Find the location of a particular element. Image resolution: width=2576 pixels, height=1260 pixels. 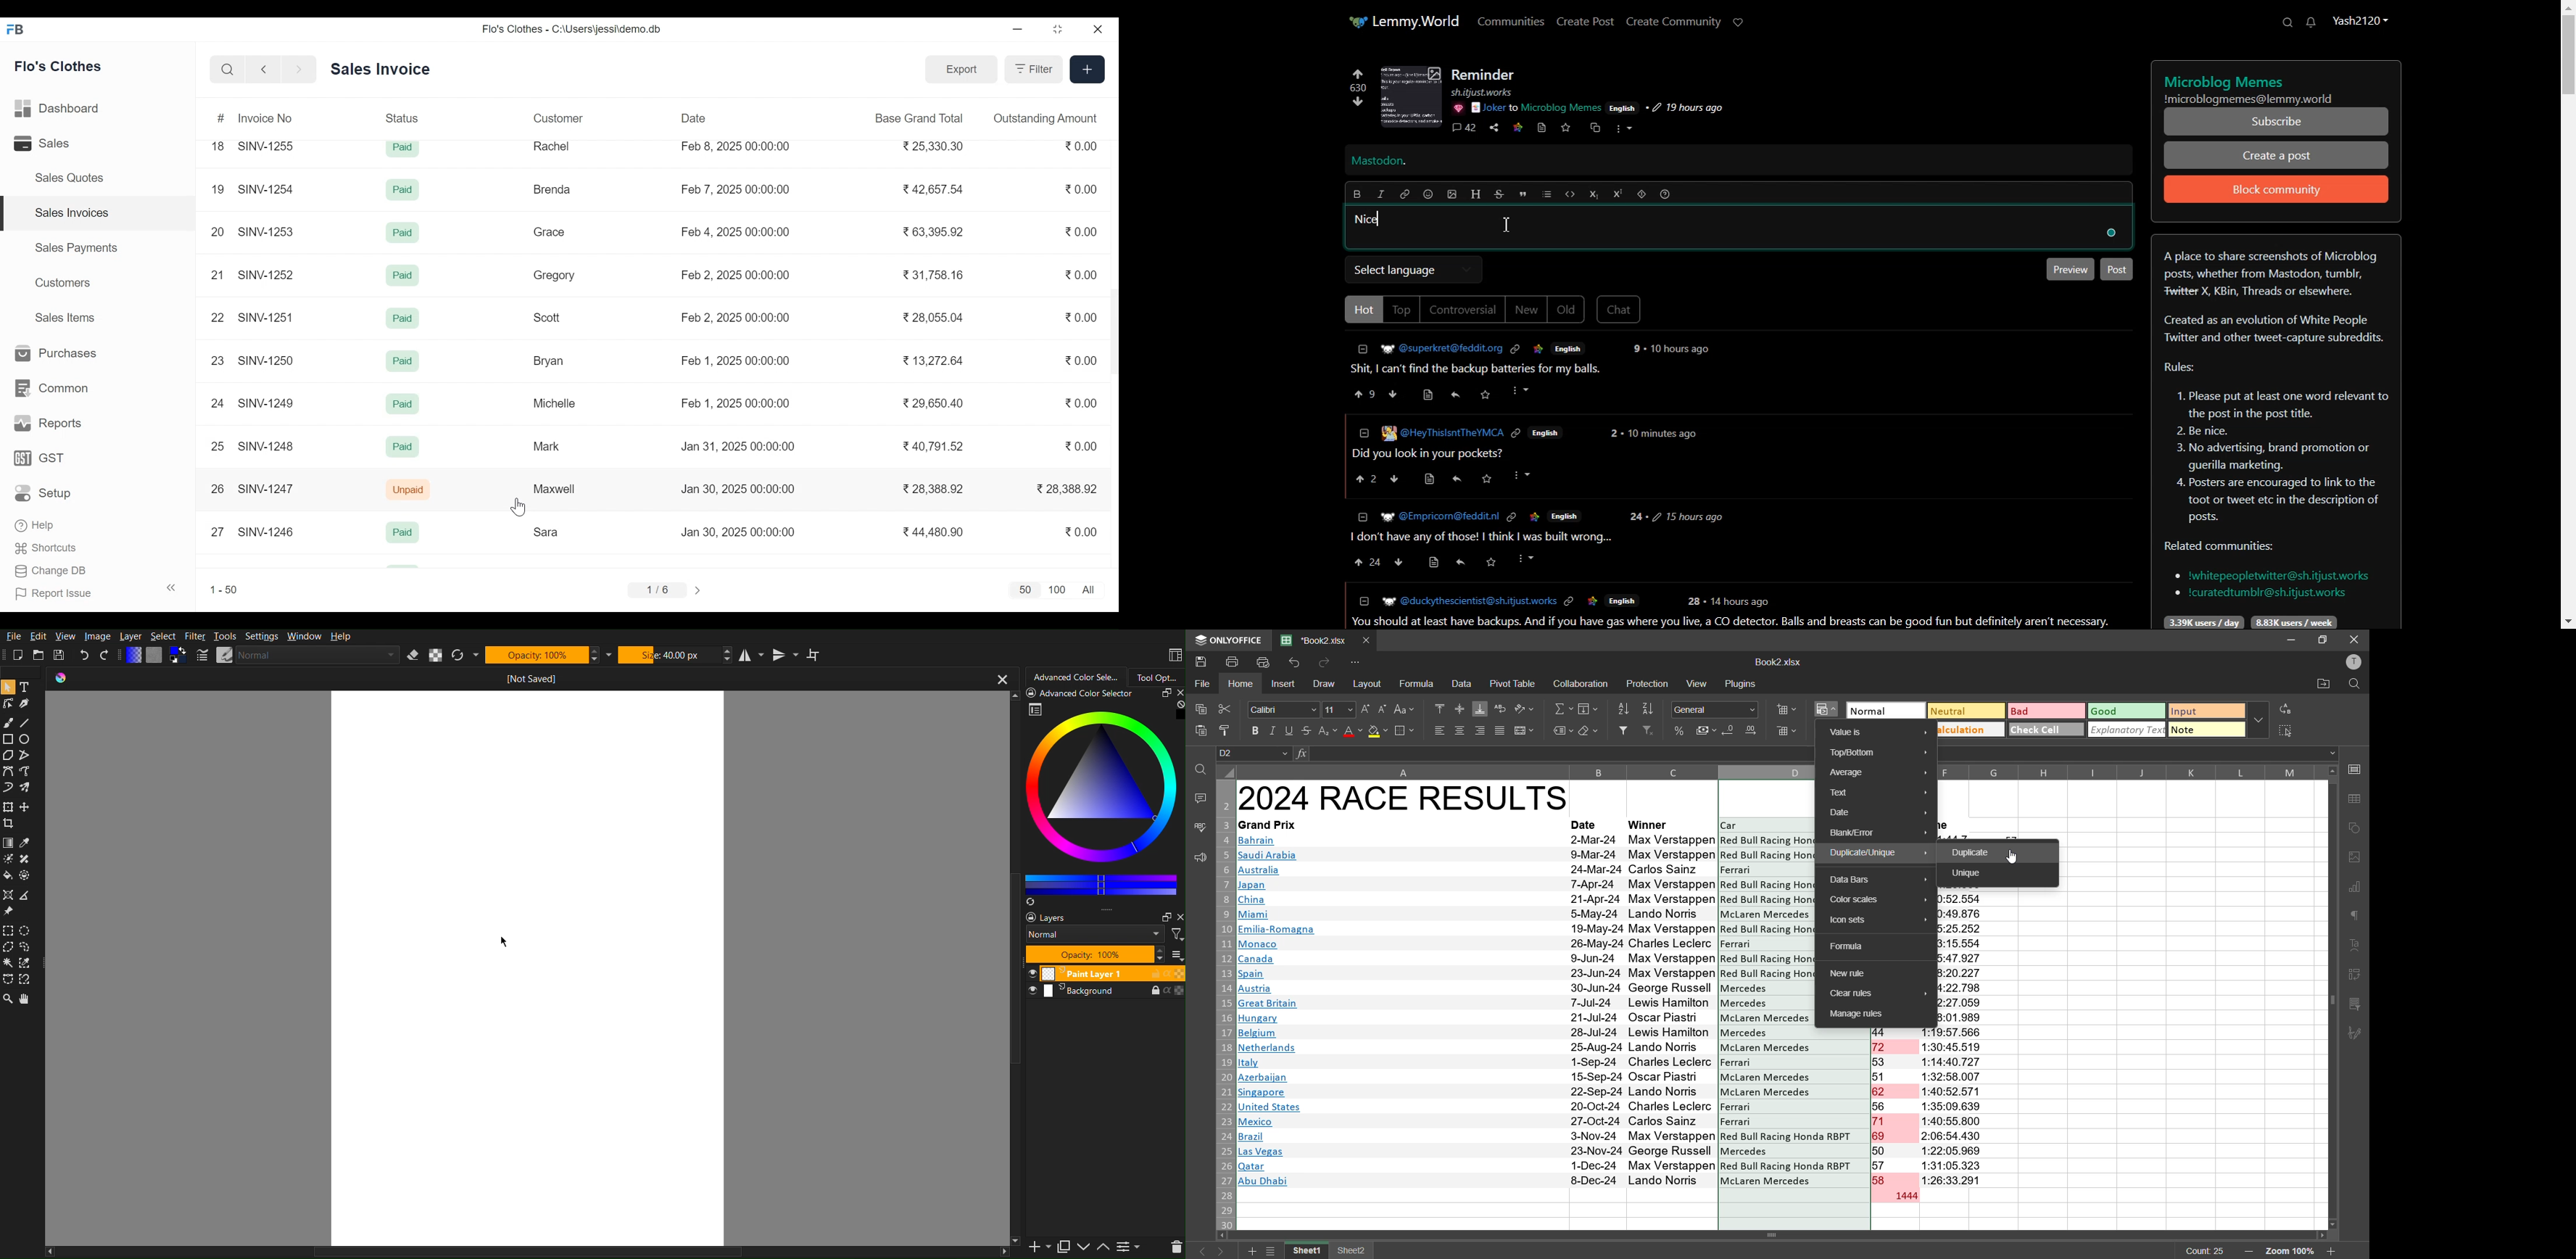

grand prix is located at coordinates (1267, 825).